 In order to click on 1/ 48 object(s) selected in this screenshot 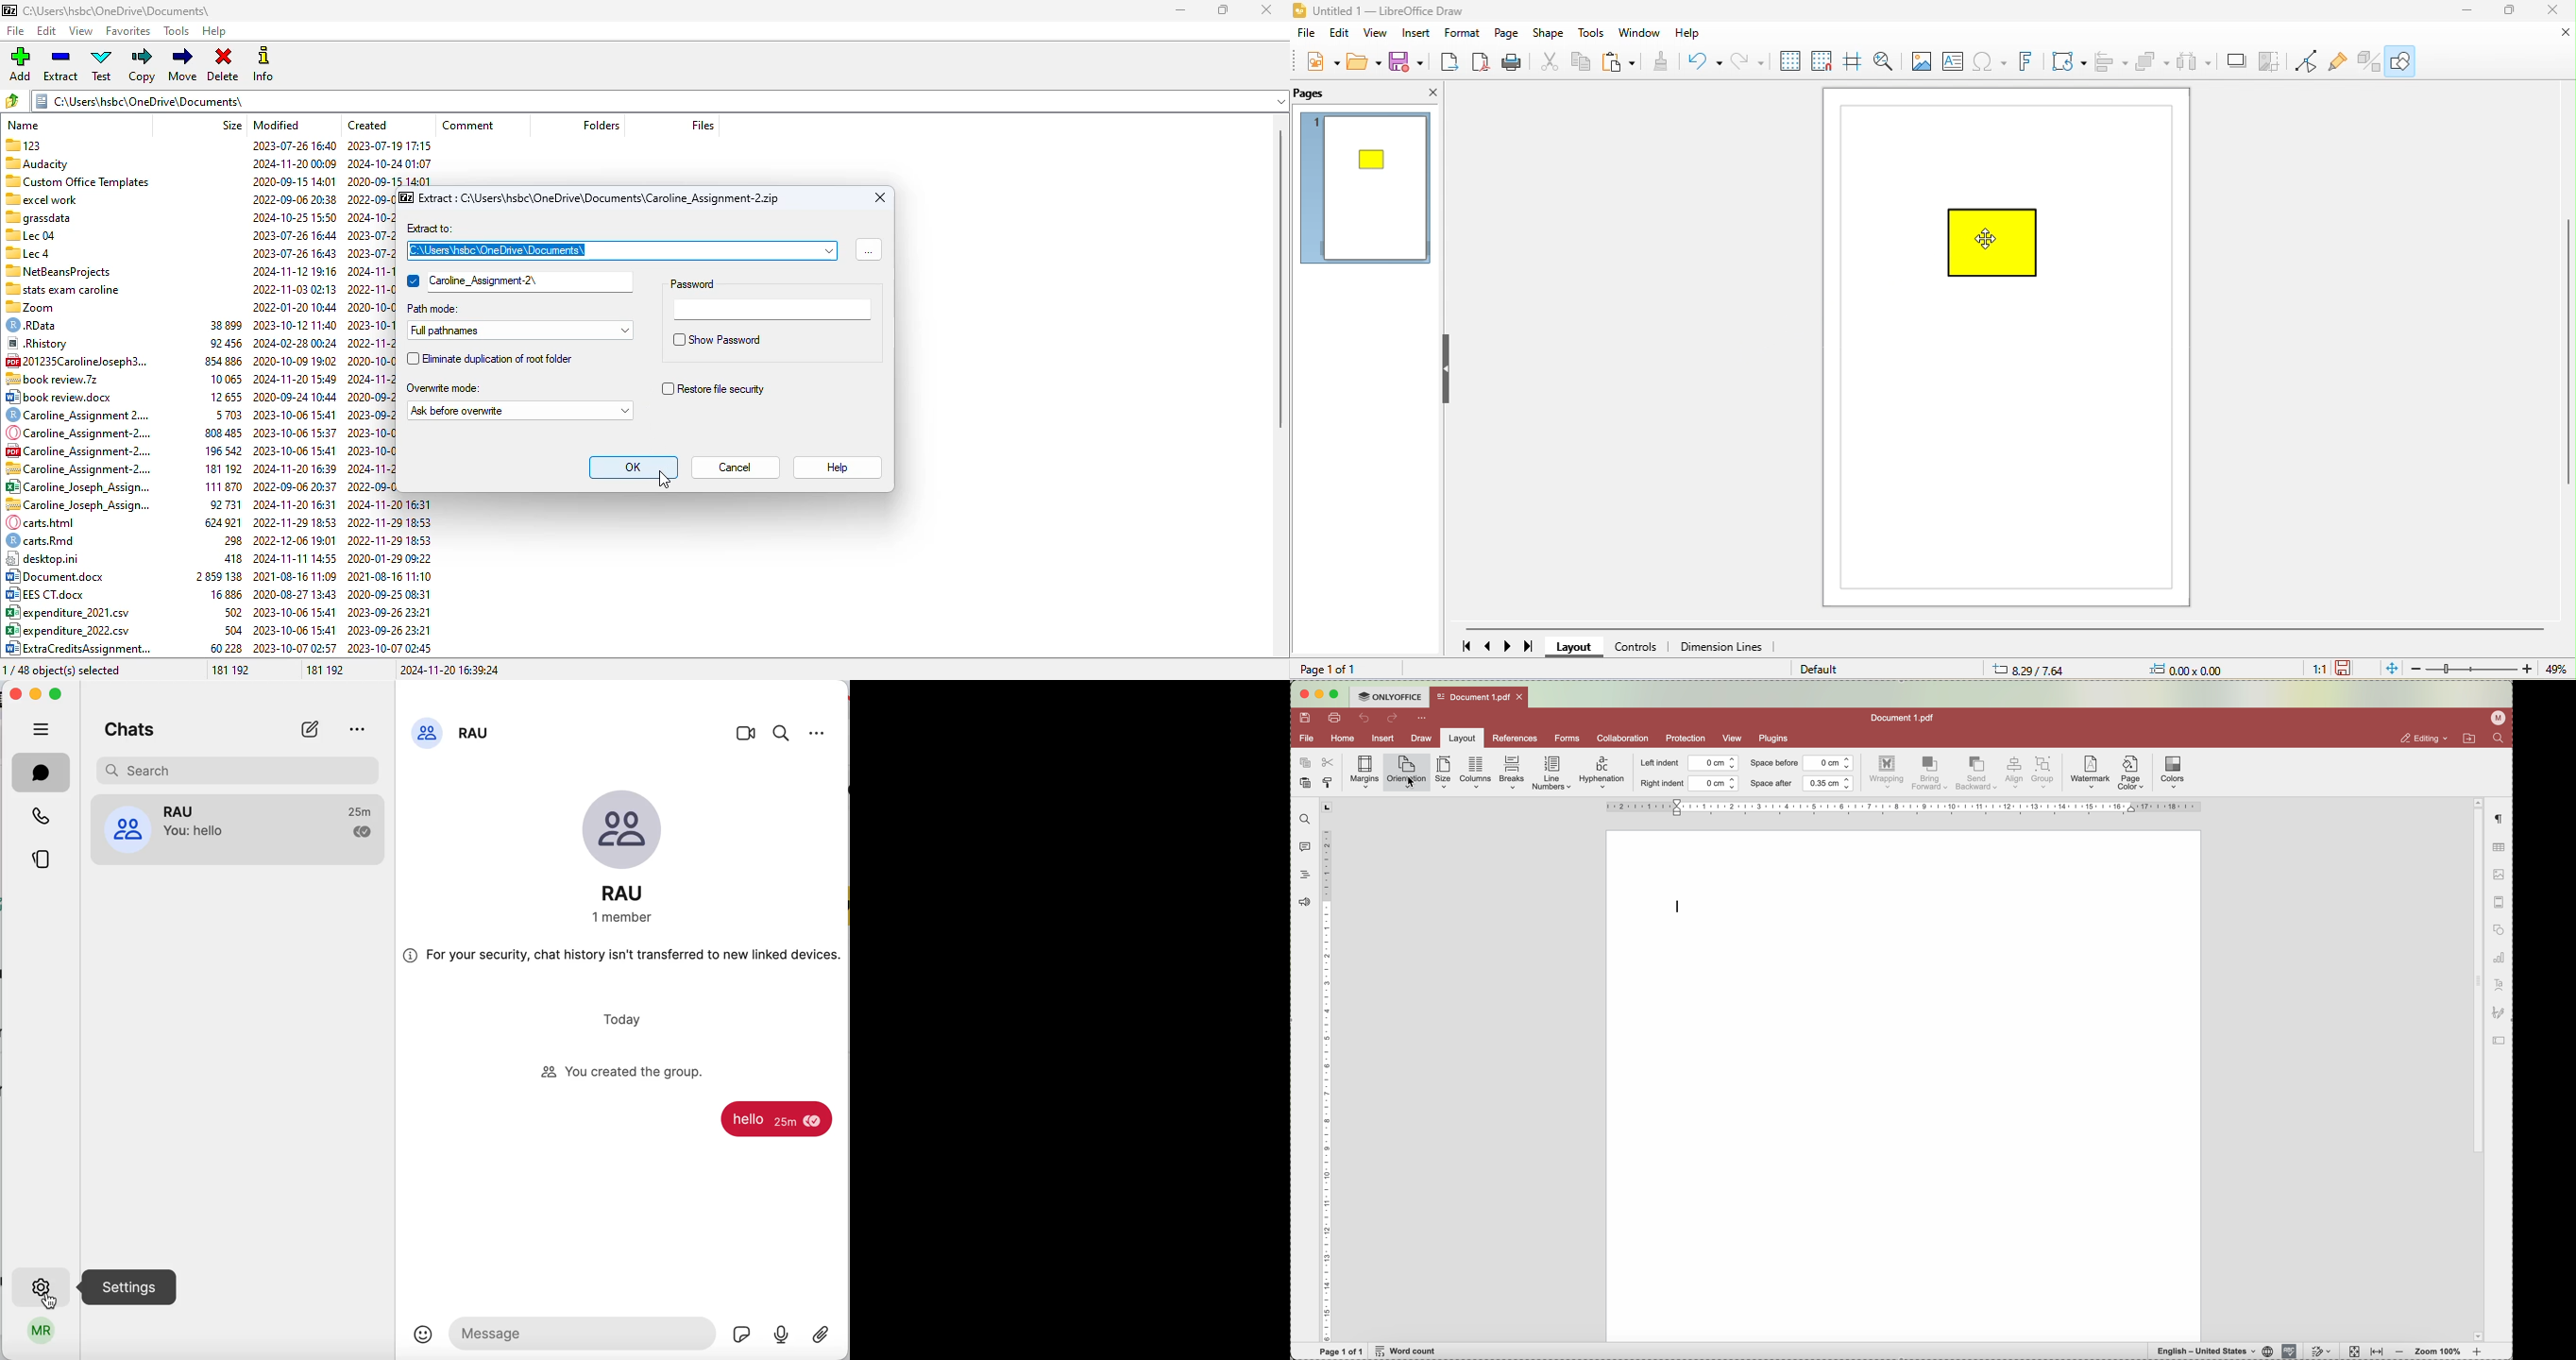, I will do `click(67, 670)`.